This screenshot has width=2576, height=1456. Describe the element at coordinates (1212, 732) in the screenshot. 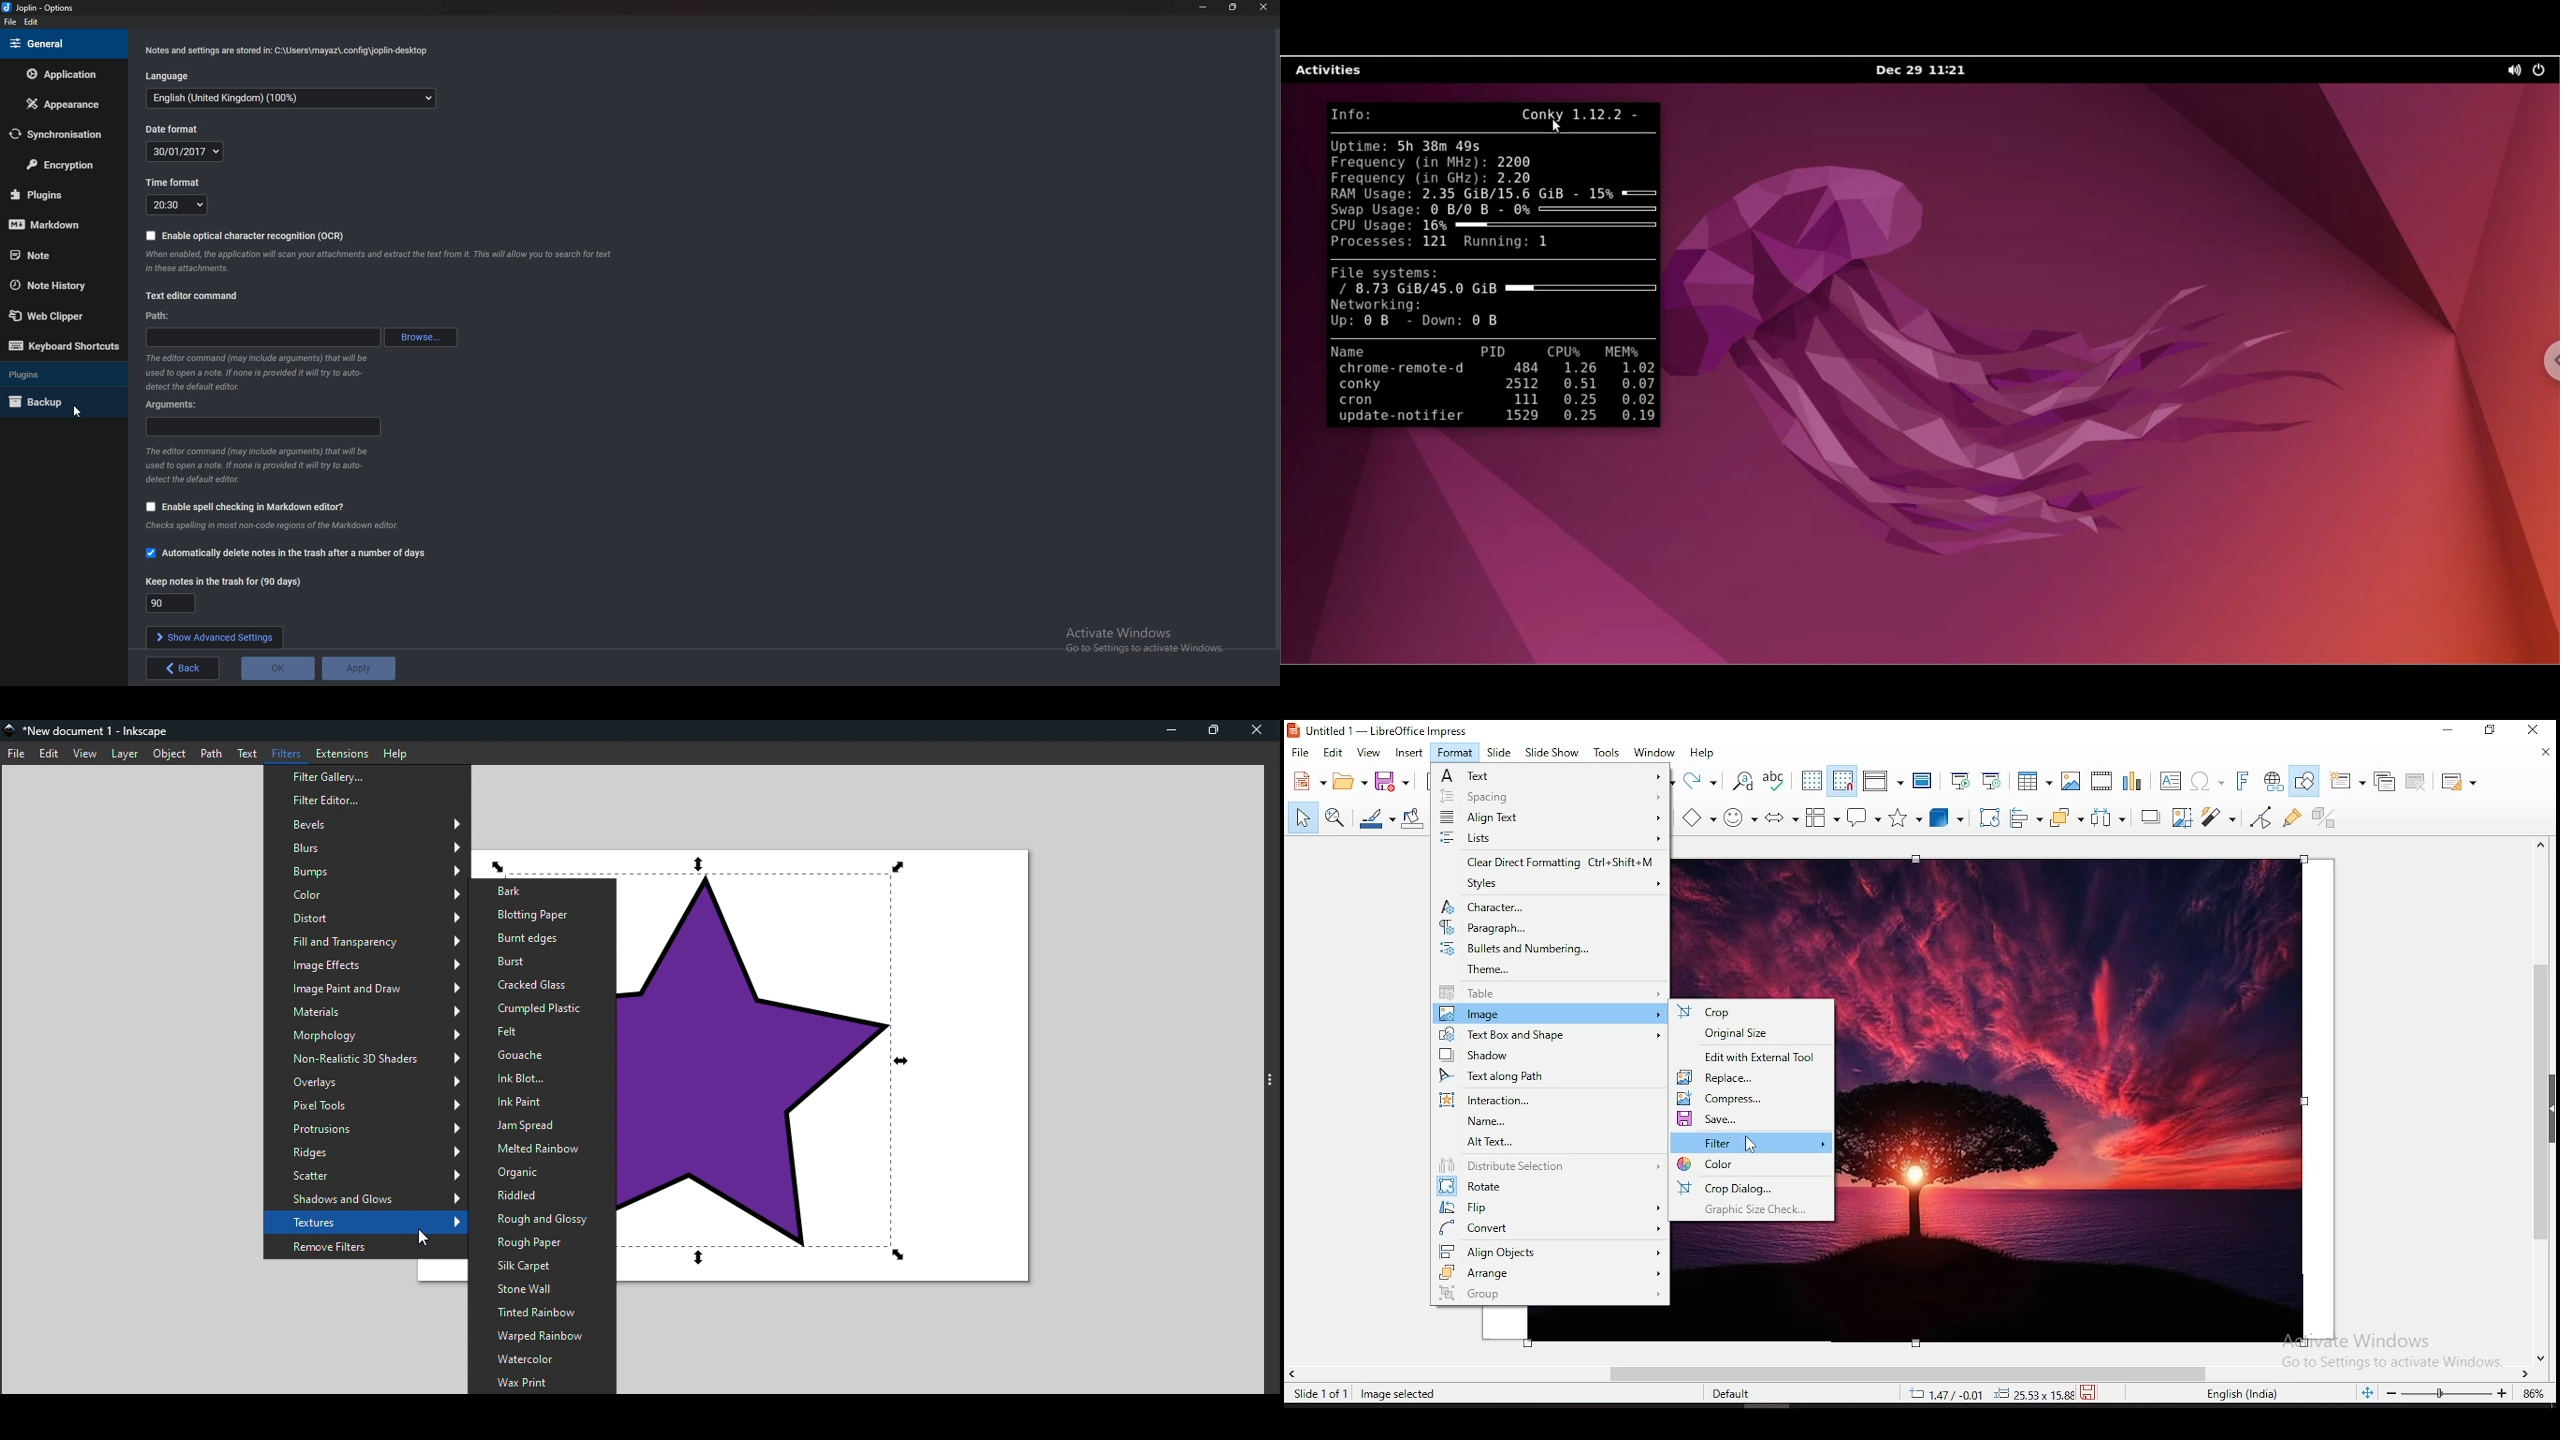

I see `Maximize` at that location.